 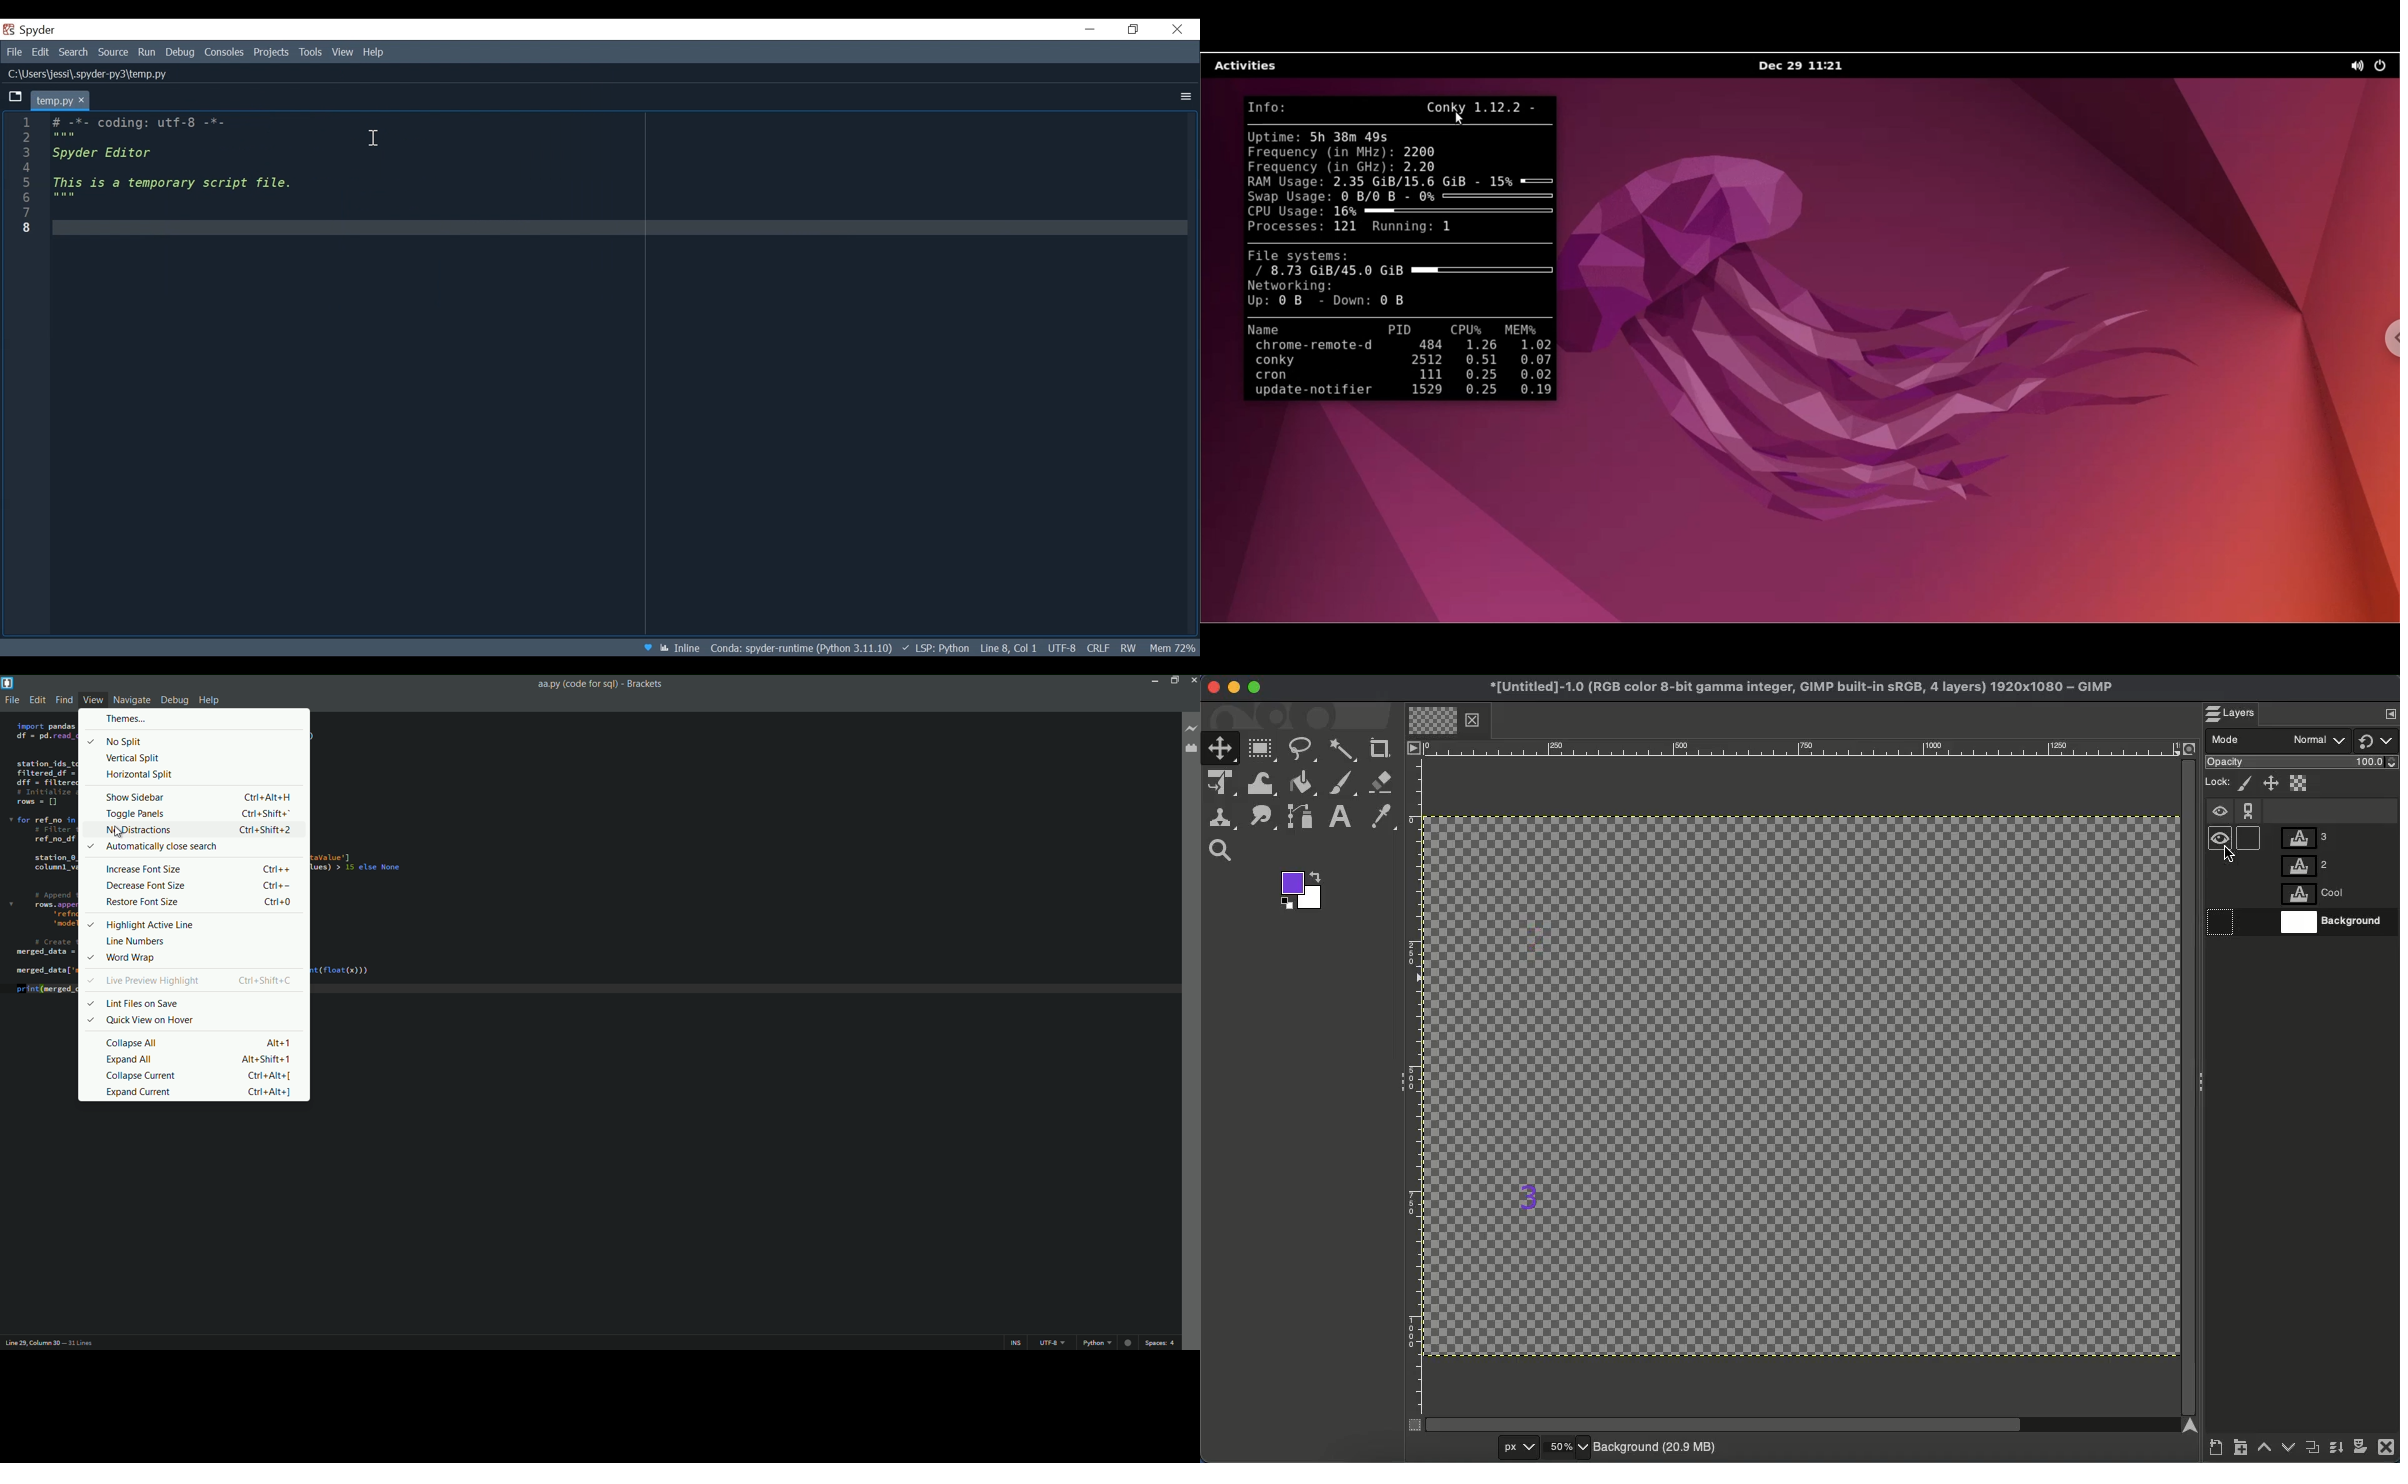 What do you see at coordinates (1160, 1343) in the screenshot?
I see `space` at bounding box center [1160, 1343].